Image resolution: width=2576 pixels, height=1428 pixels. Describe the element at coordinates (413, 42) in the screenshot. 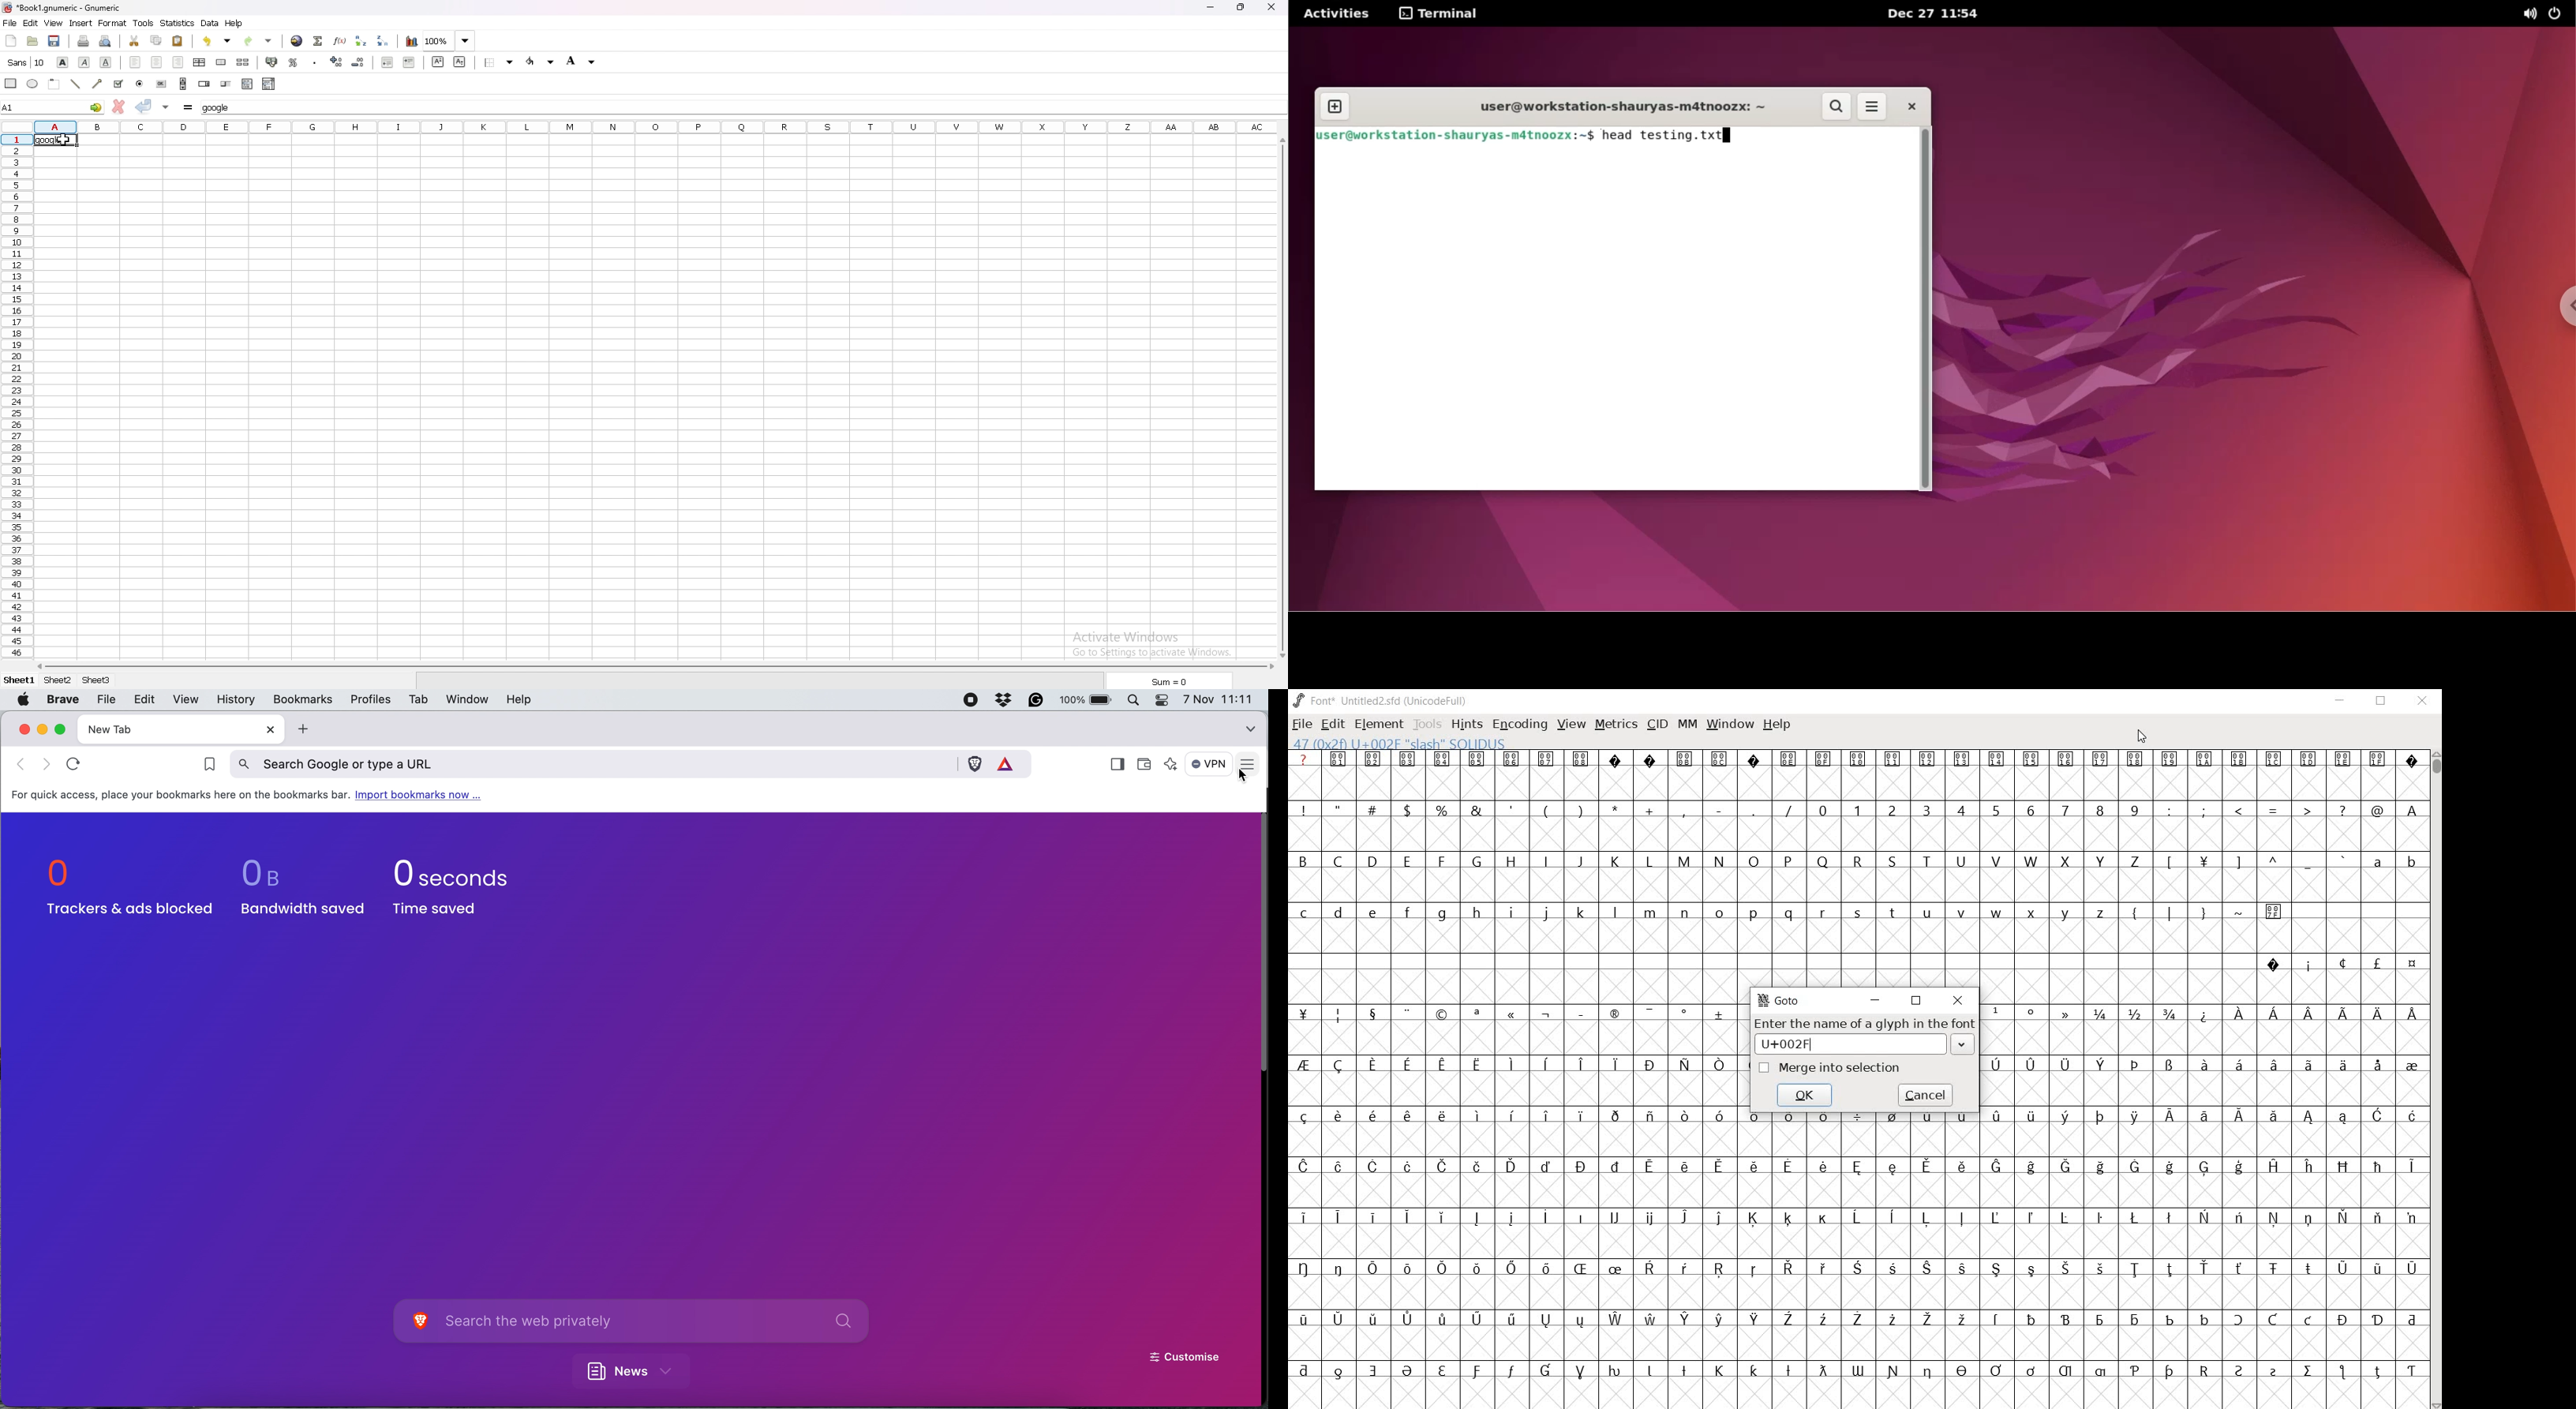

I see `chart` at that location.